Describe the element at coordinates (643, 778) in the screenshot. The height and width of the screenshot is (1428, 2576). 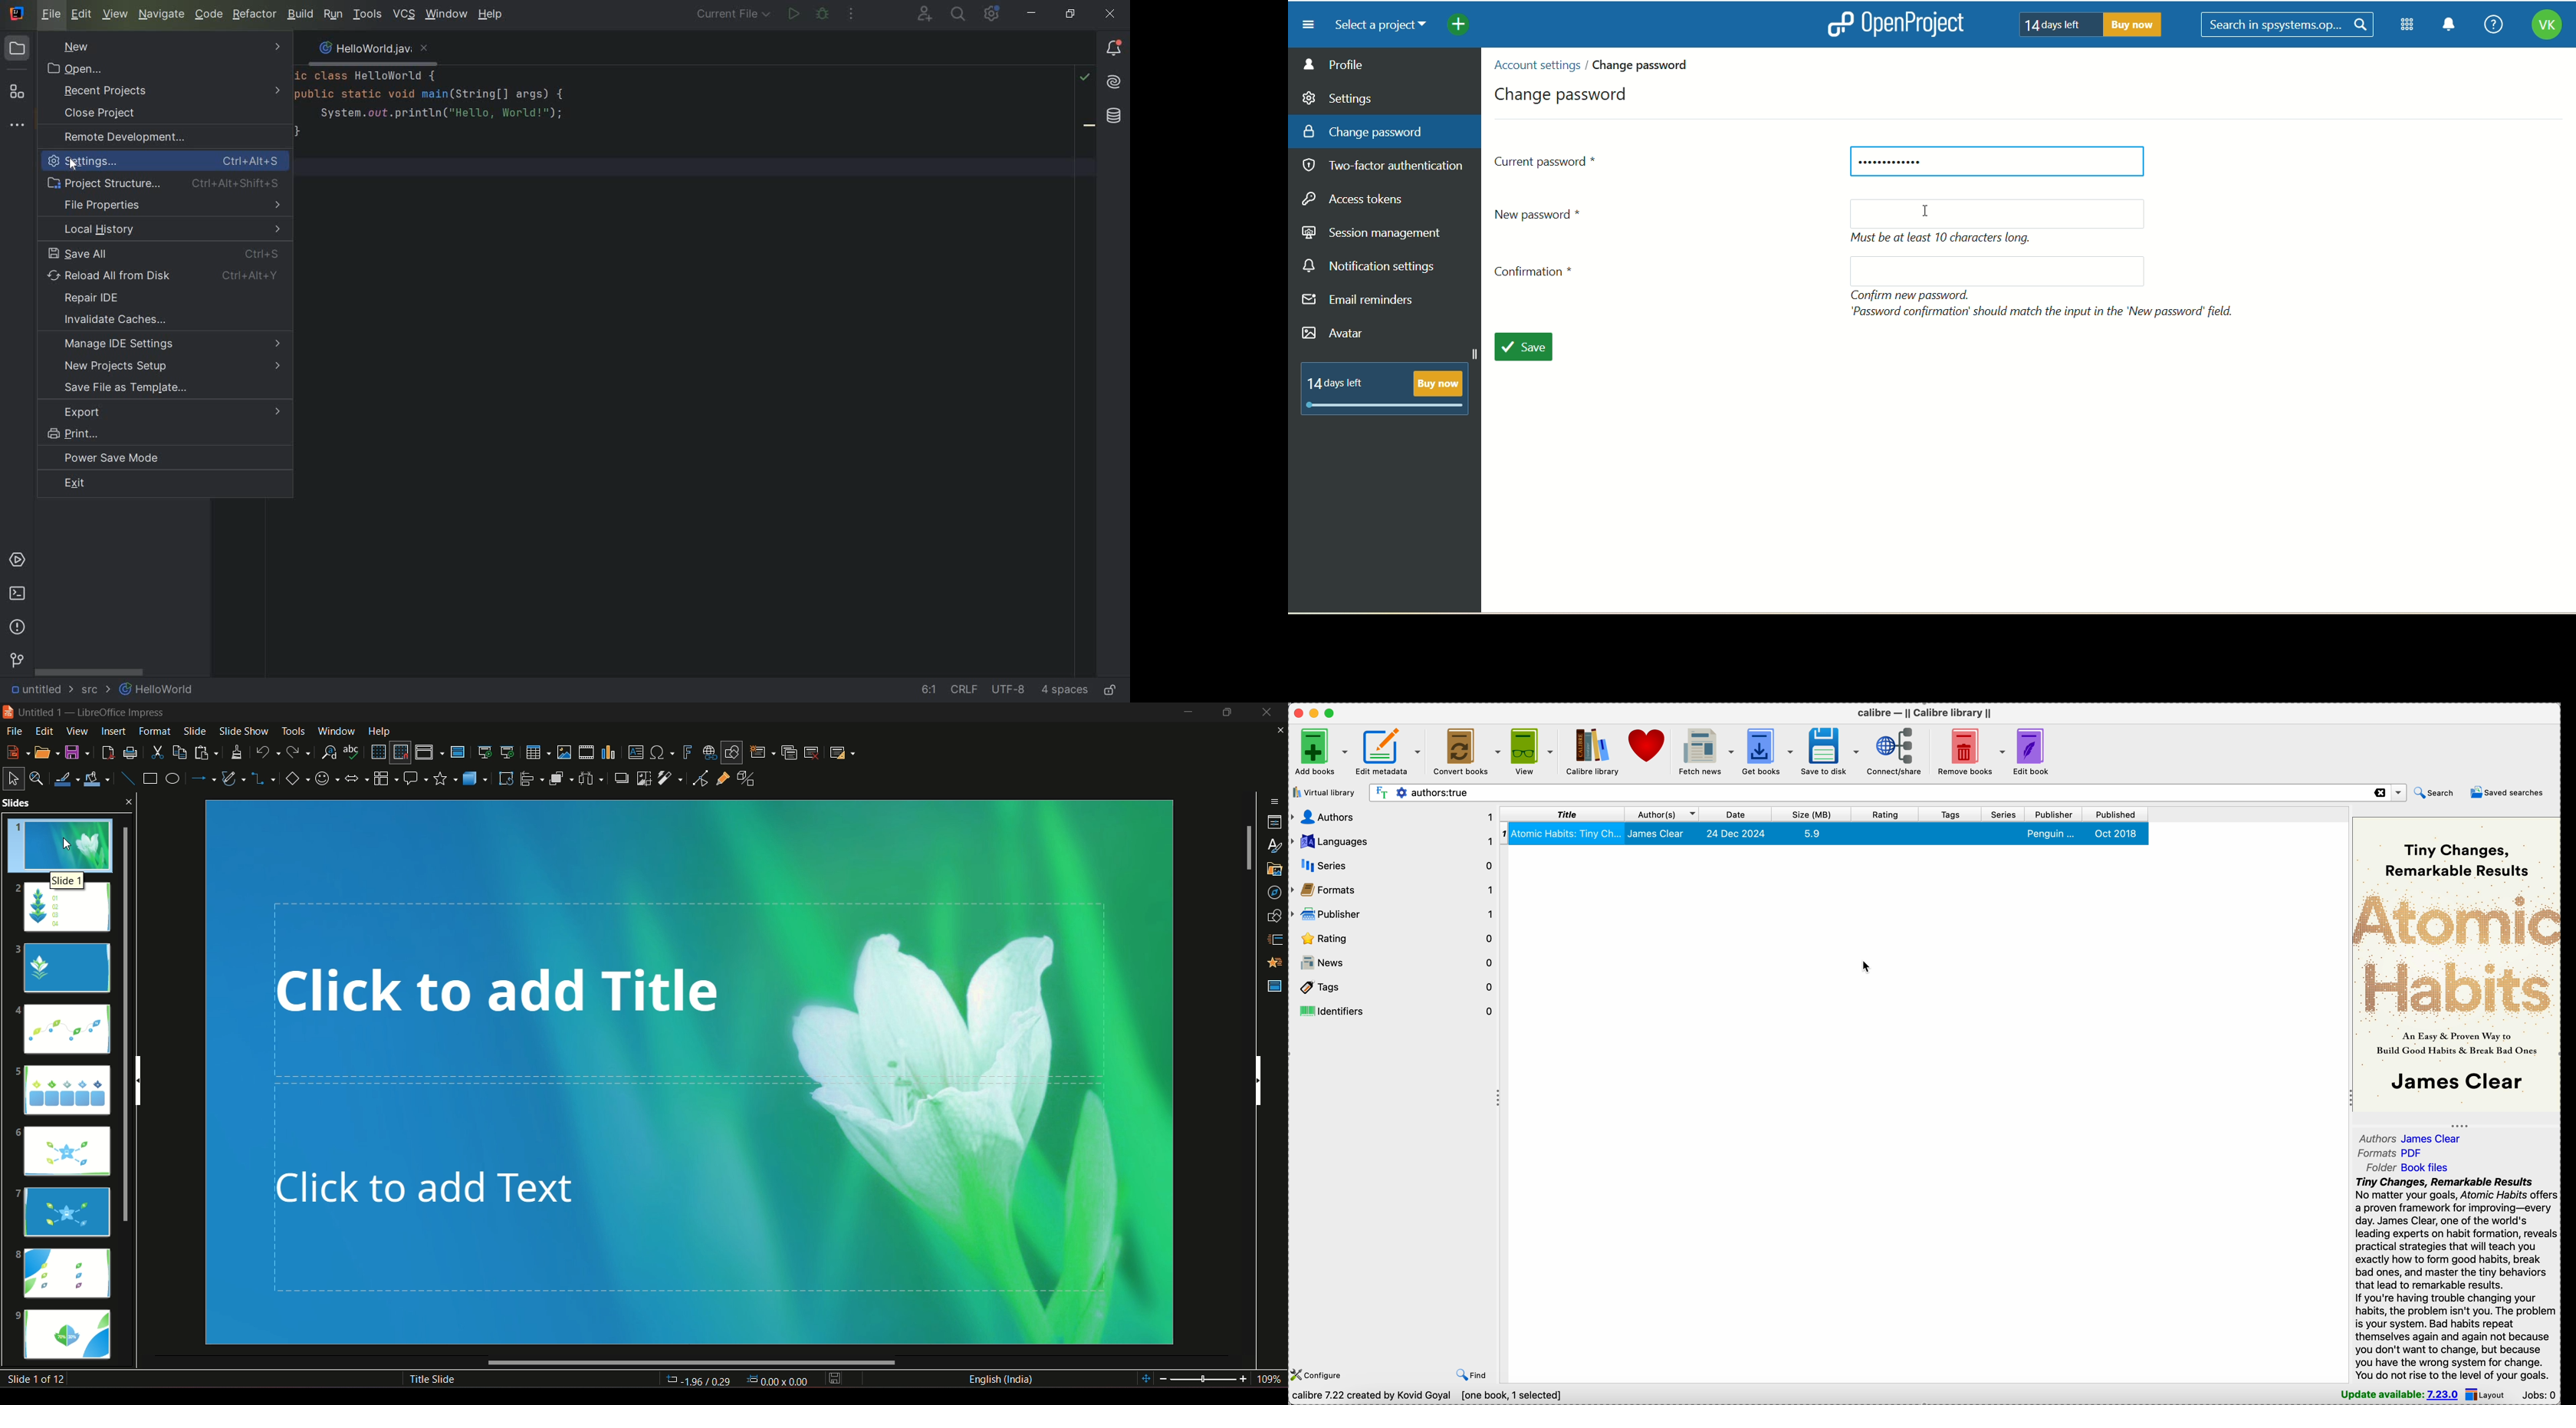
I see `crop image` at that location.